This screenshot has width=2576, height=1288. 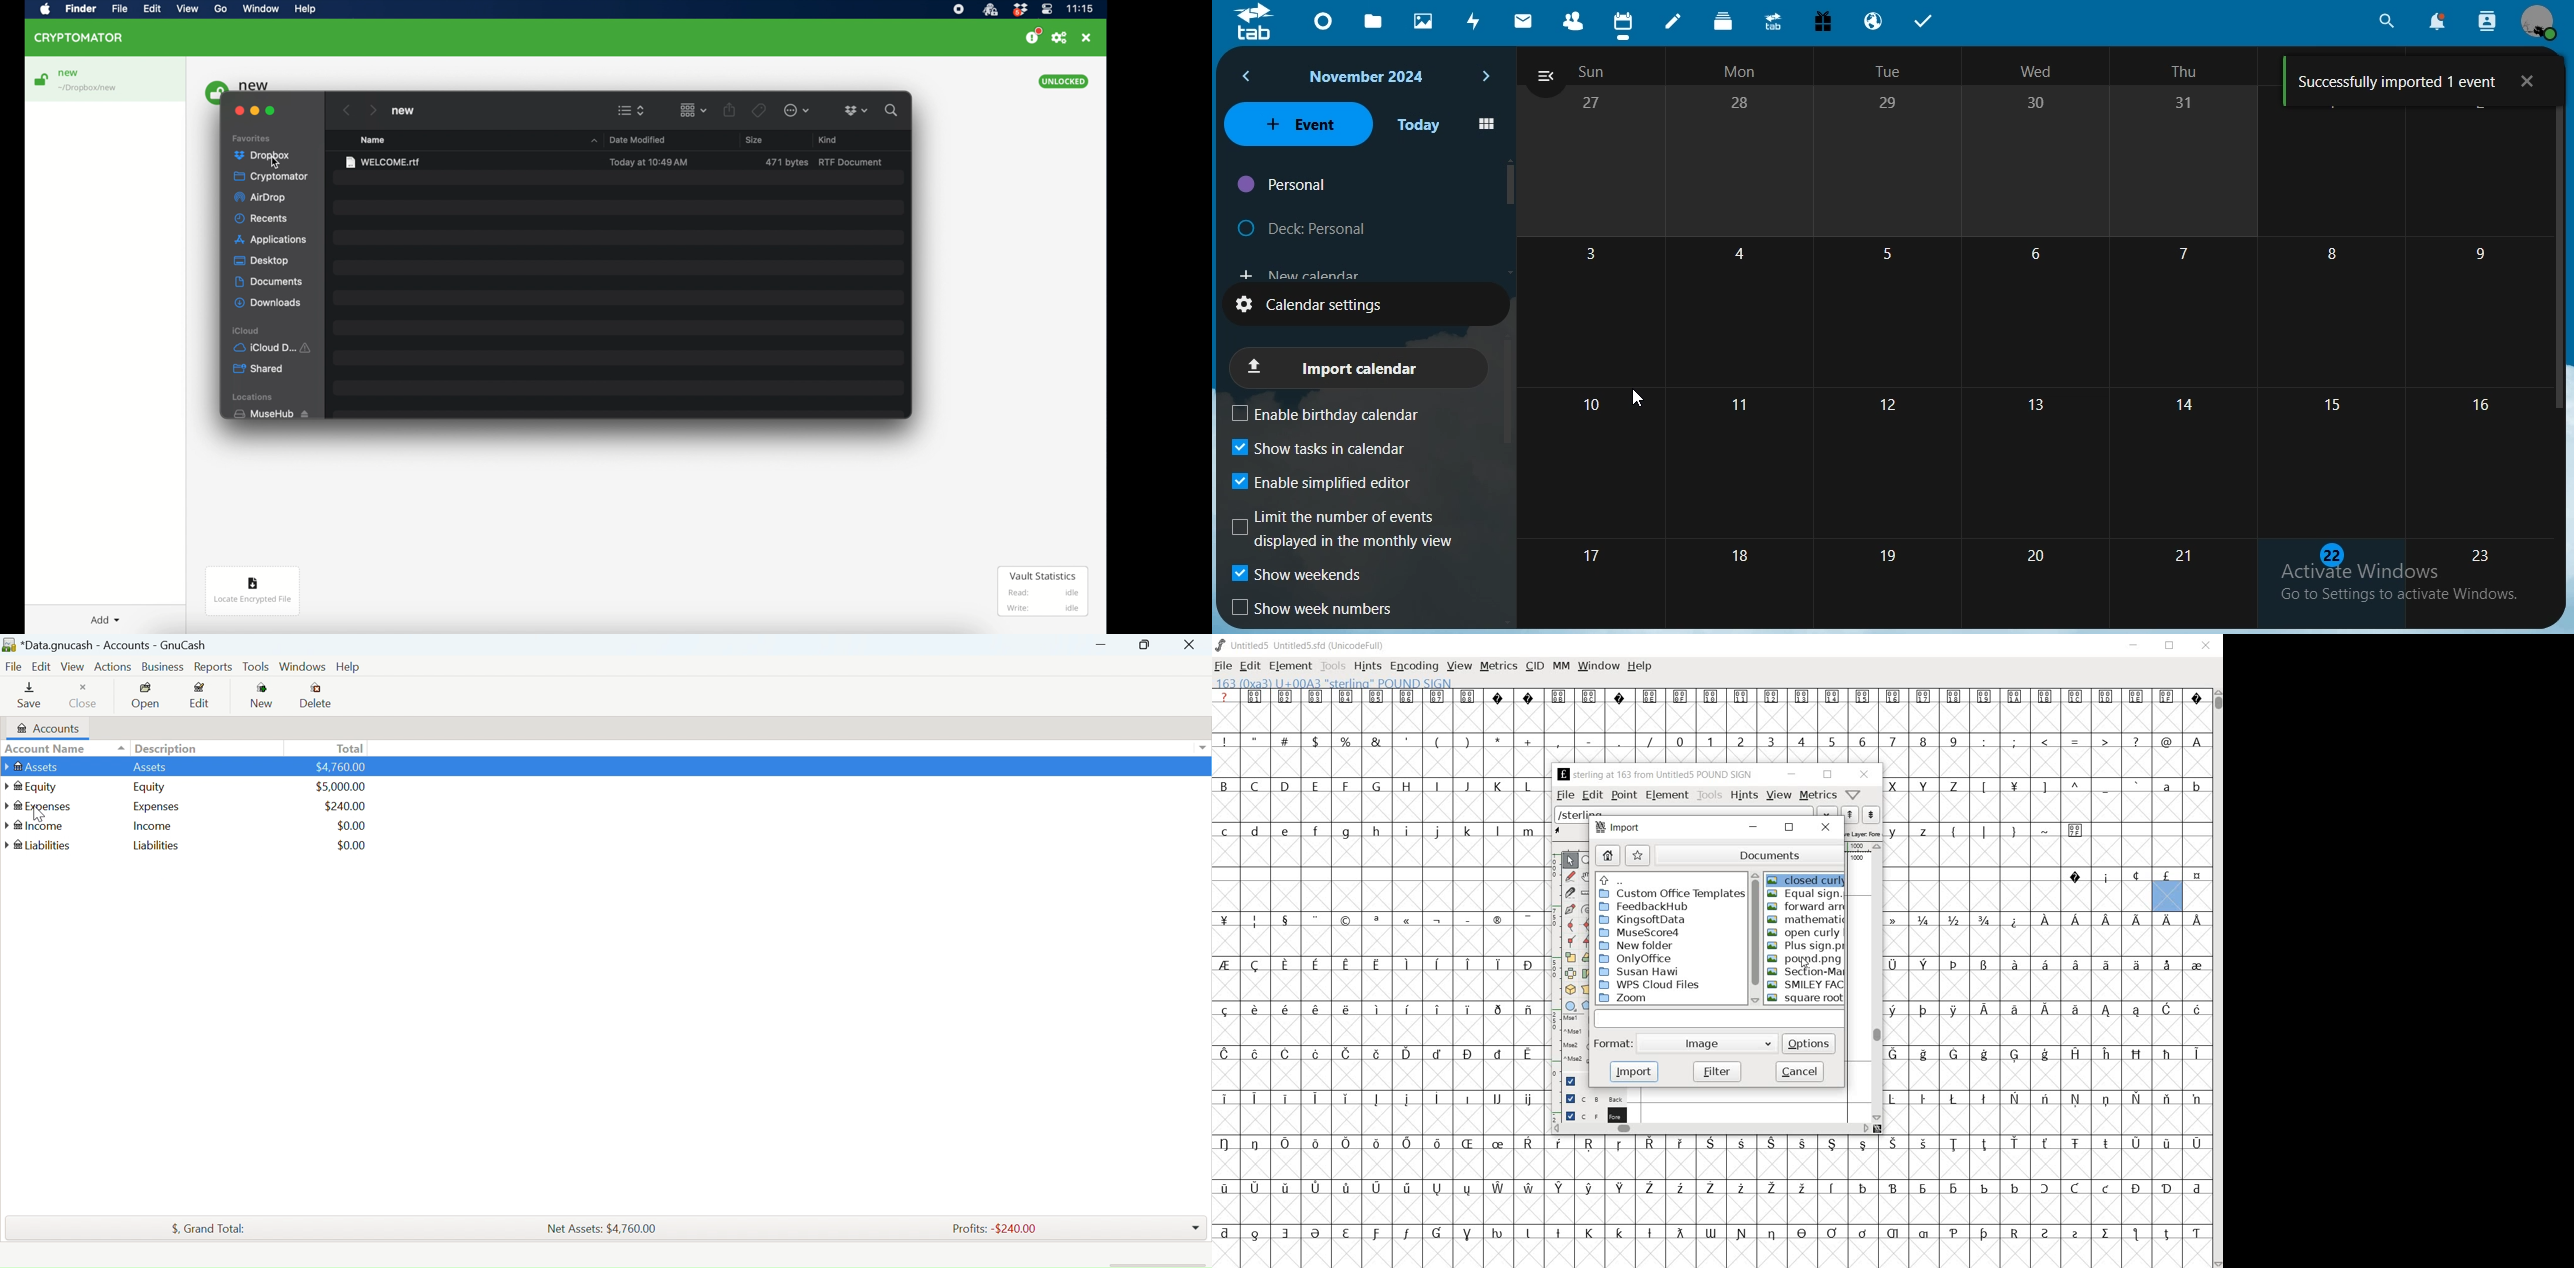 What do you see at coordinates (1376, 1189) in the screenshot?
I see `Symbol` at bounding box center [1376, 1189].